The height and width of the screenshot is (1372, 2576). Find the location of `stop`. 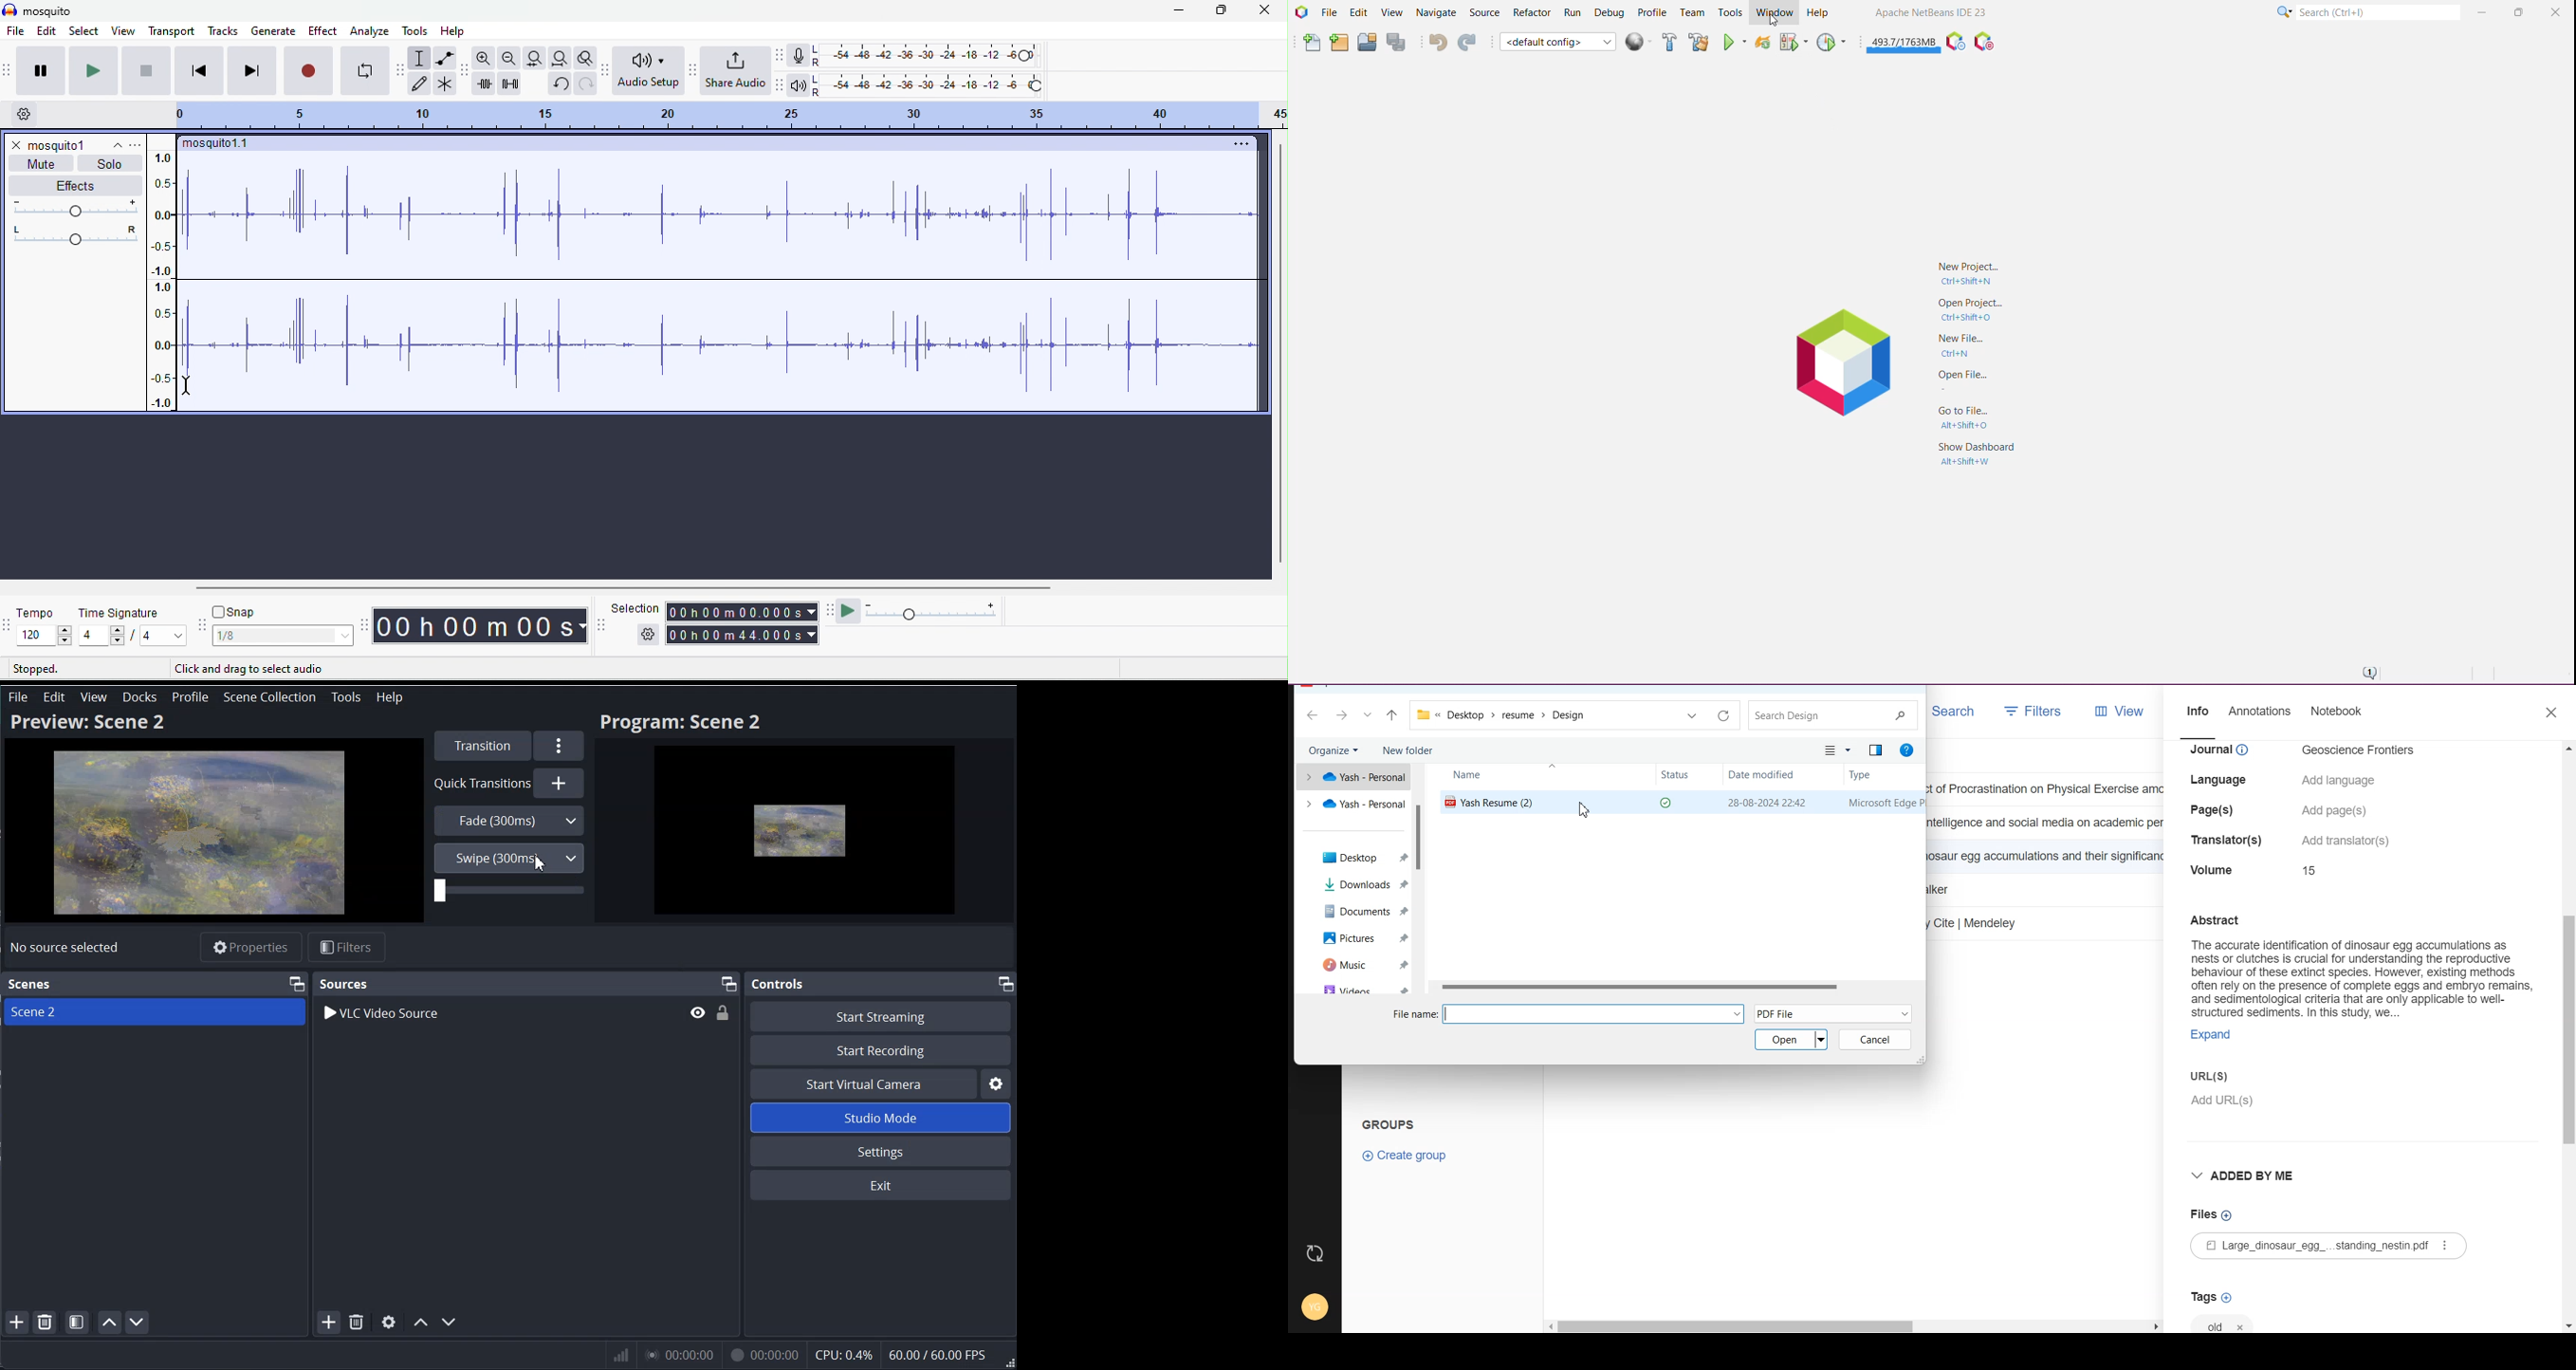

stop is located at coordinates (145, 72).